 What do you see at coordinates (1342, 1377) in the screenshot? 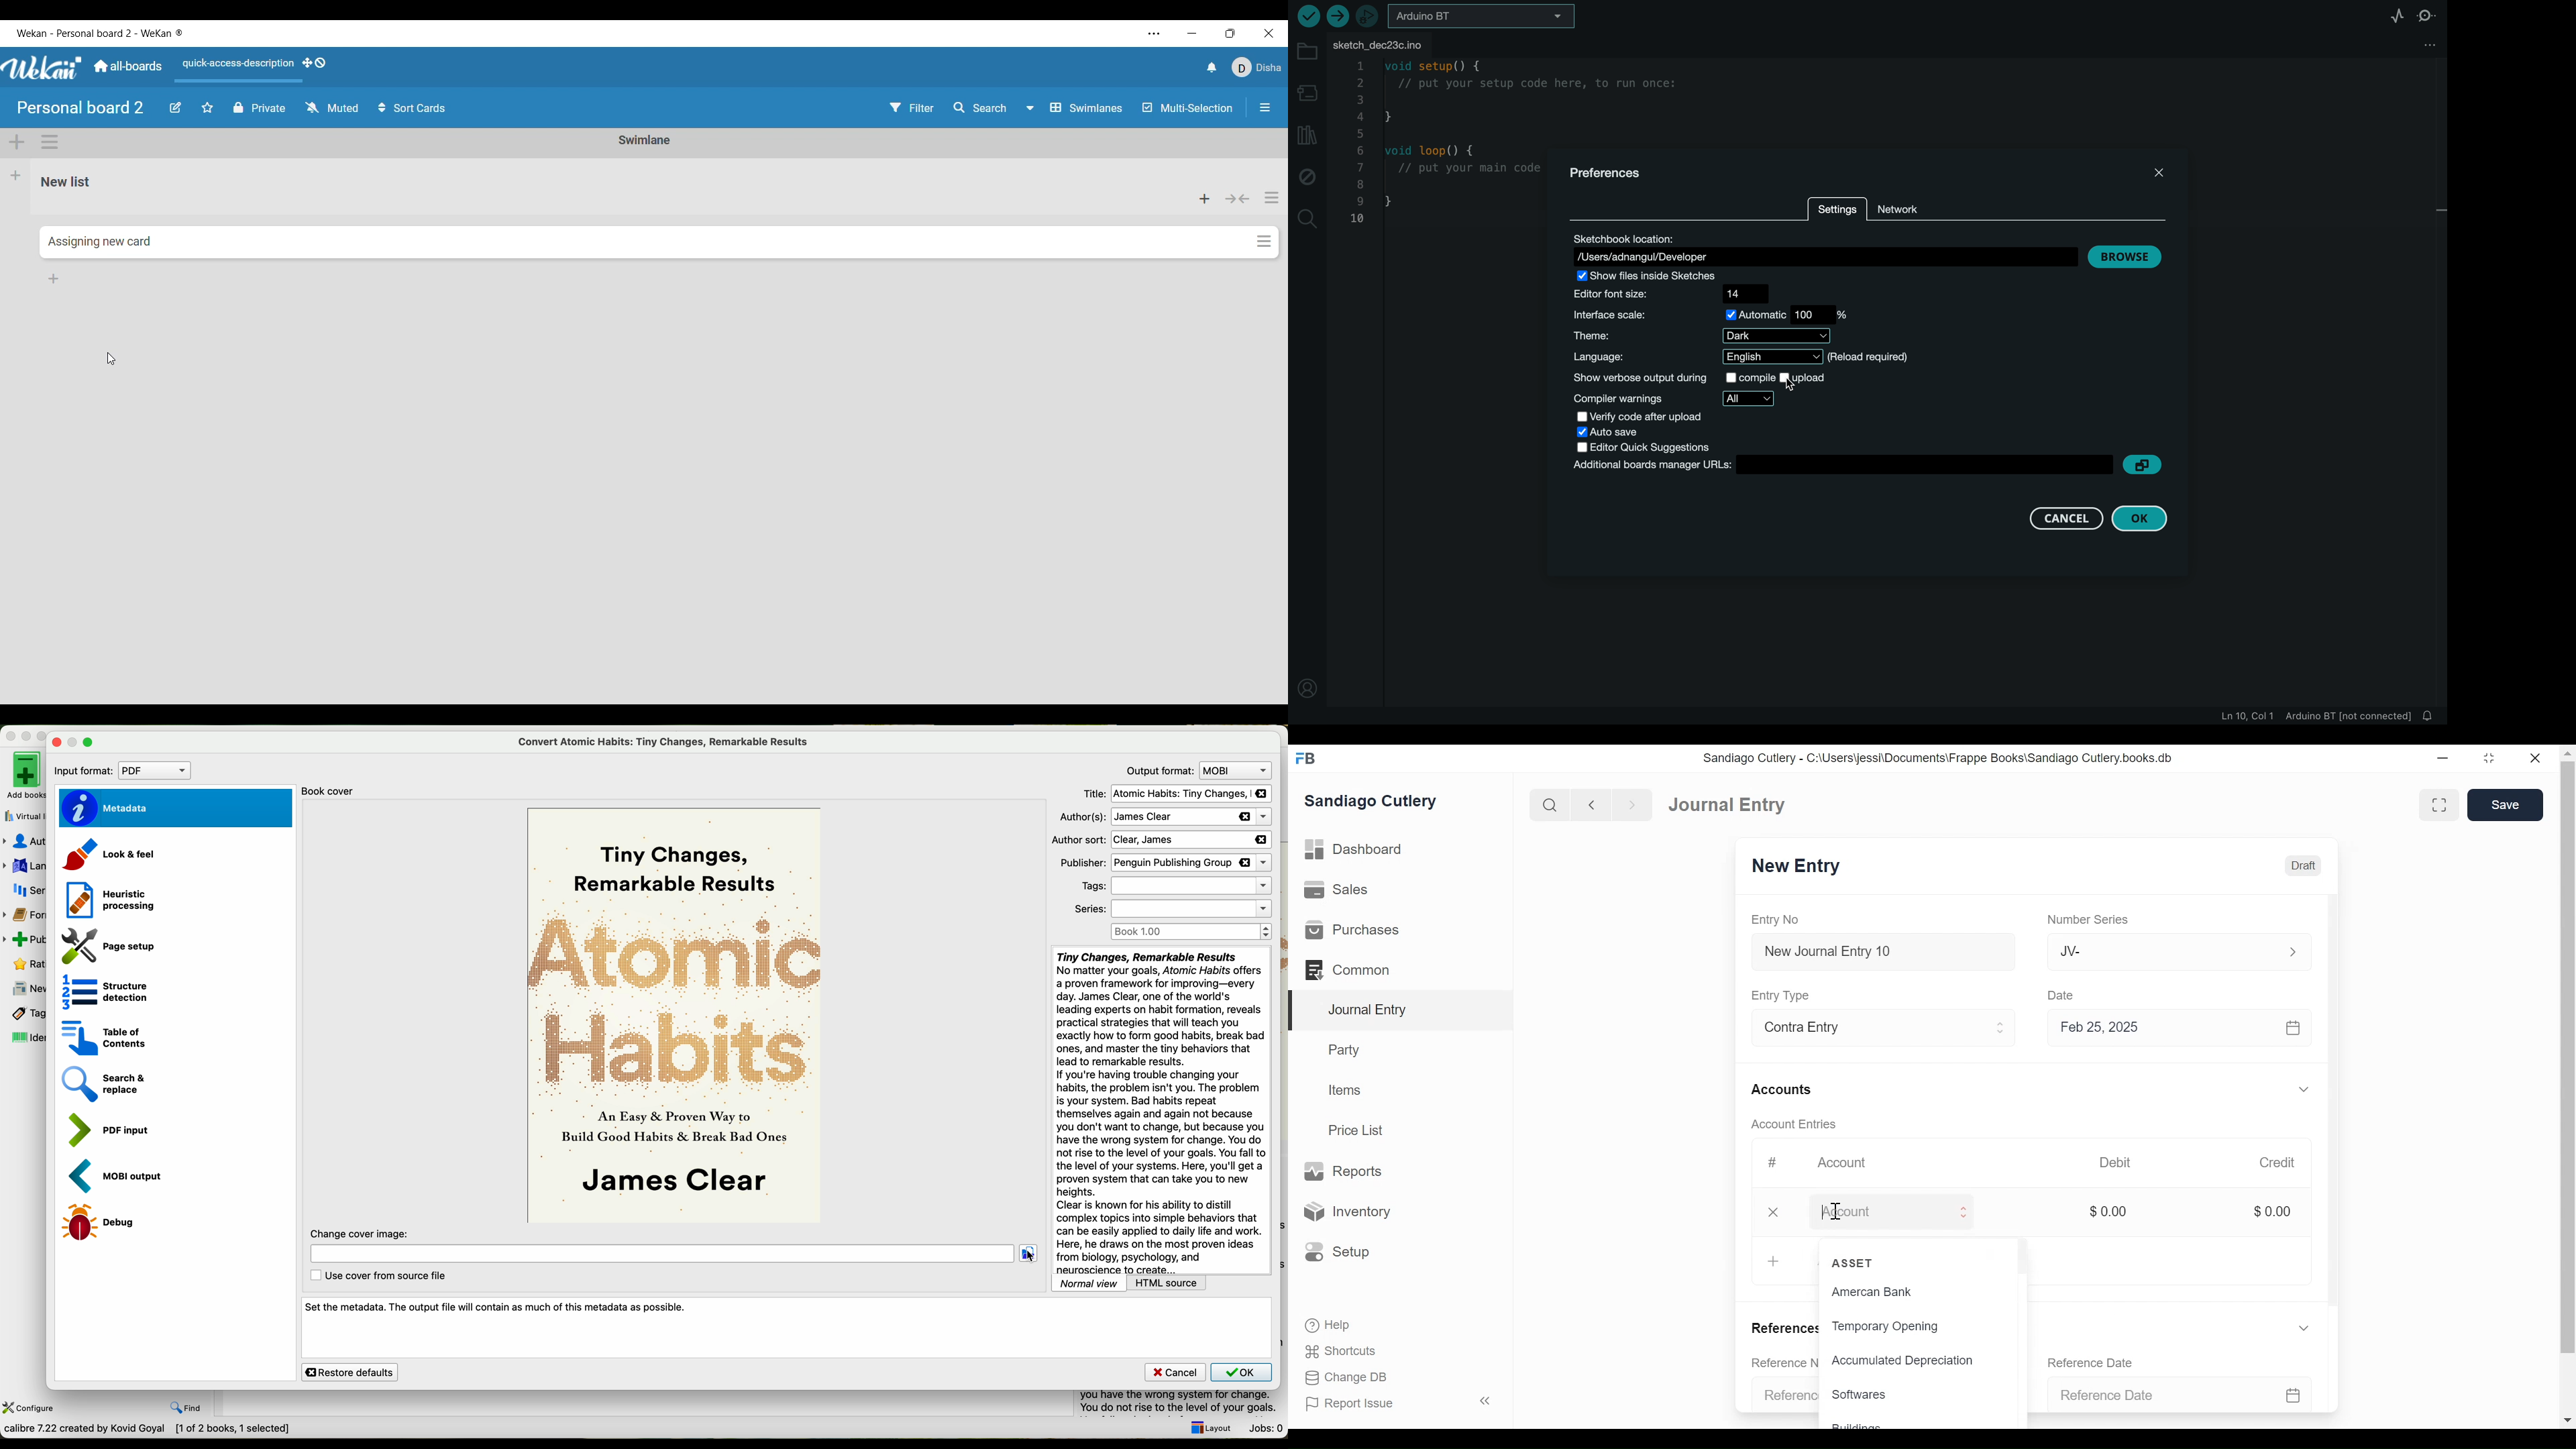
I see `Change DB` at bounding box center [1342, 1377].